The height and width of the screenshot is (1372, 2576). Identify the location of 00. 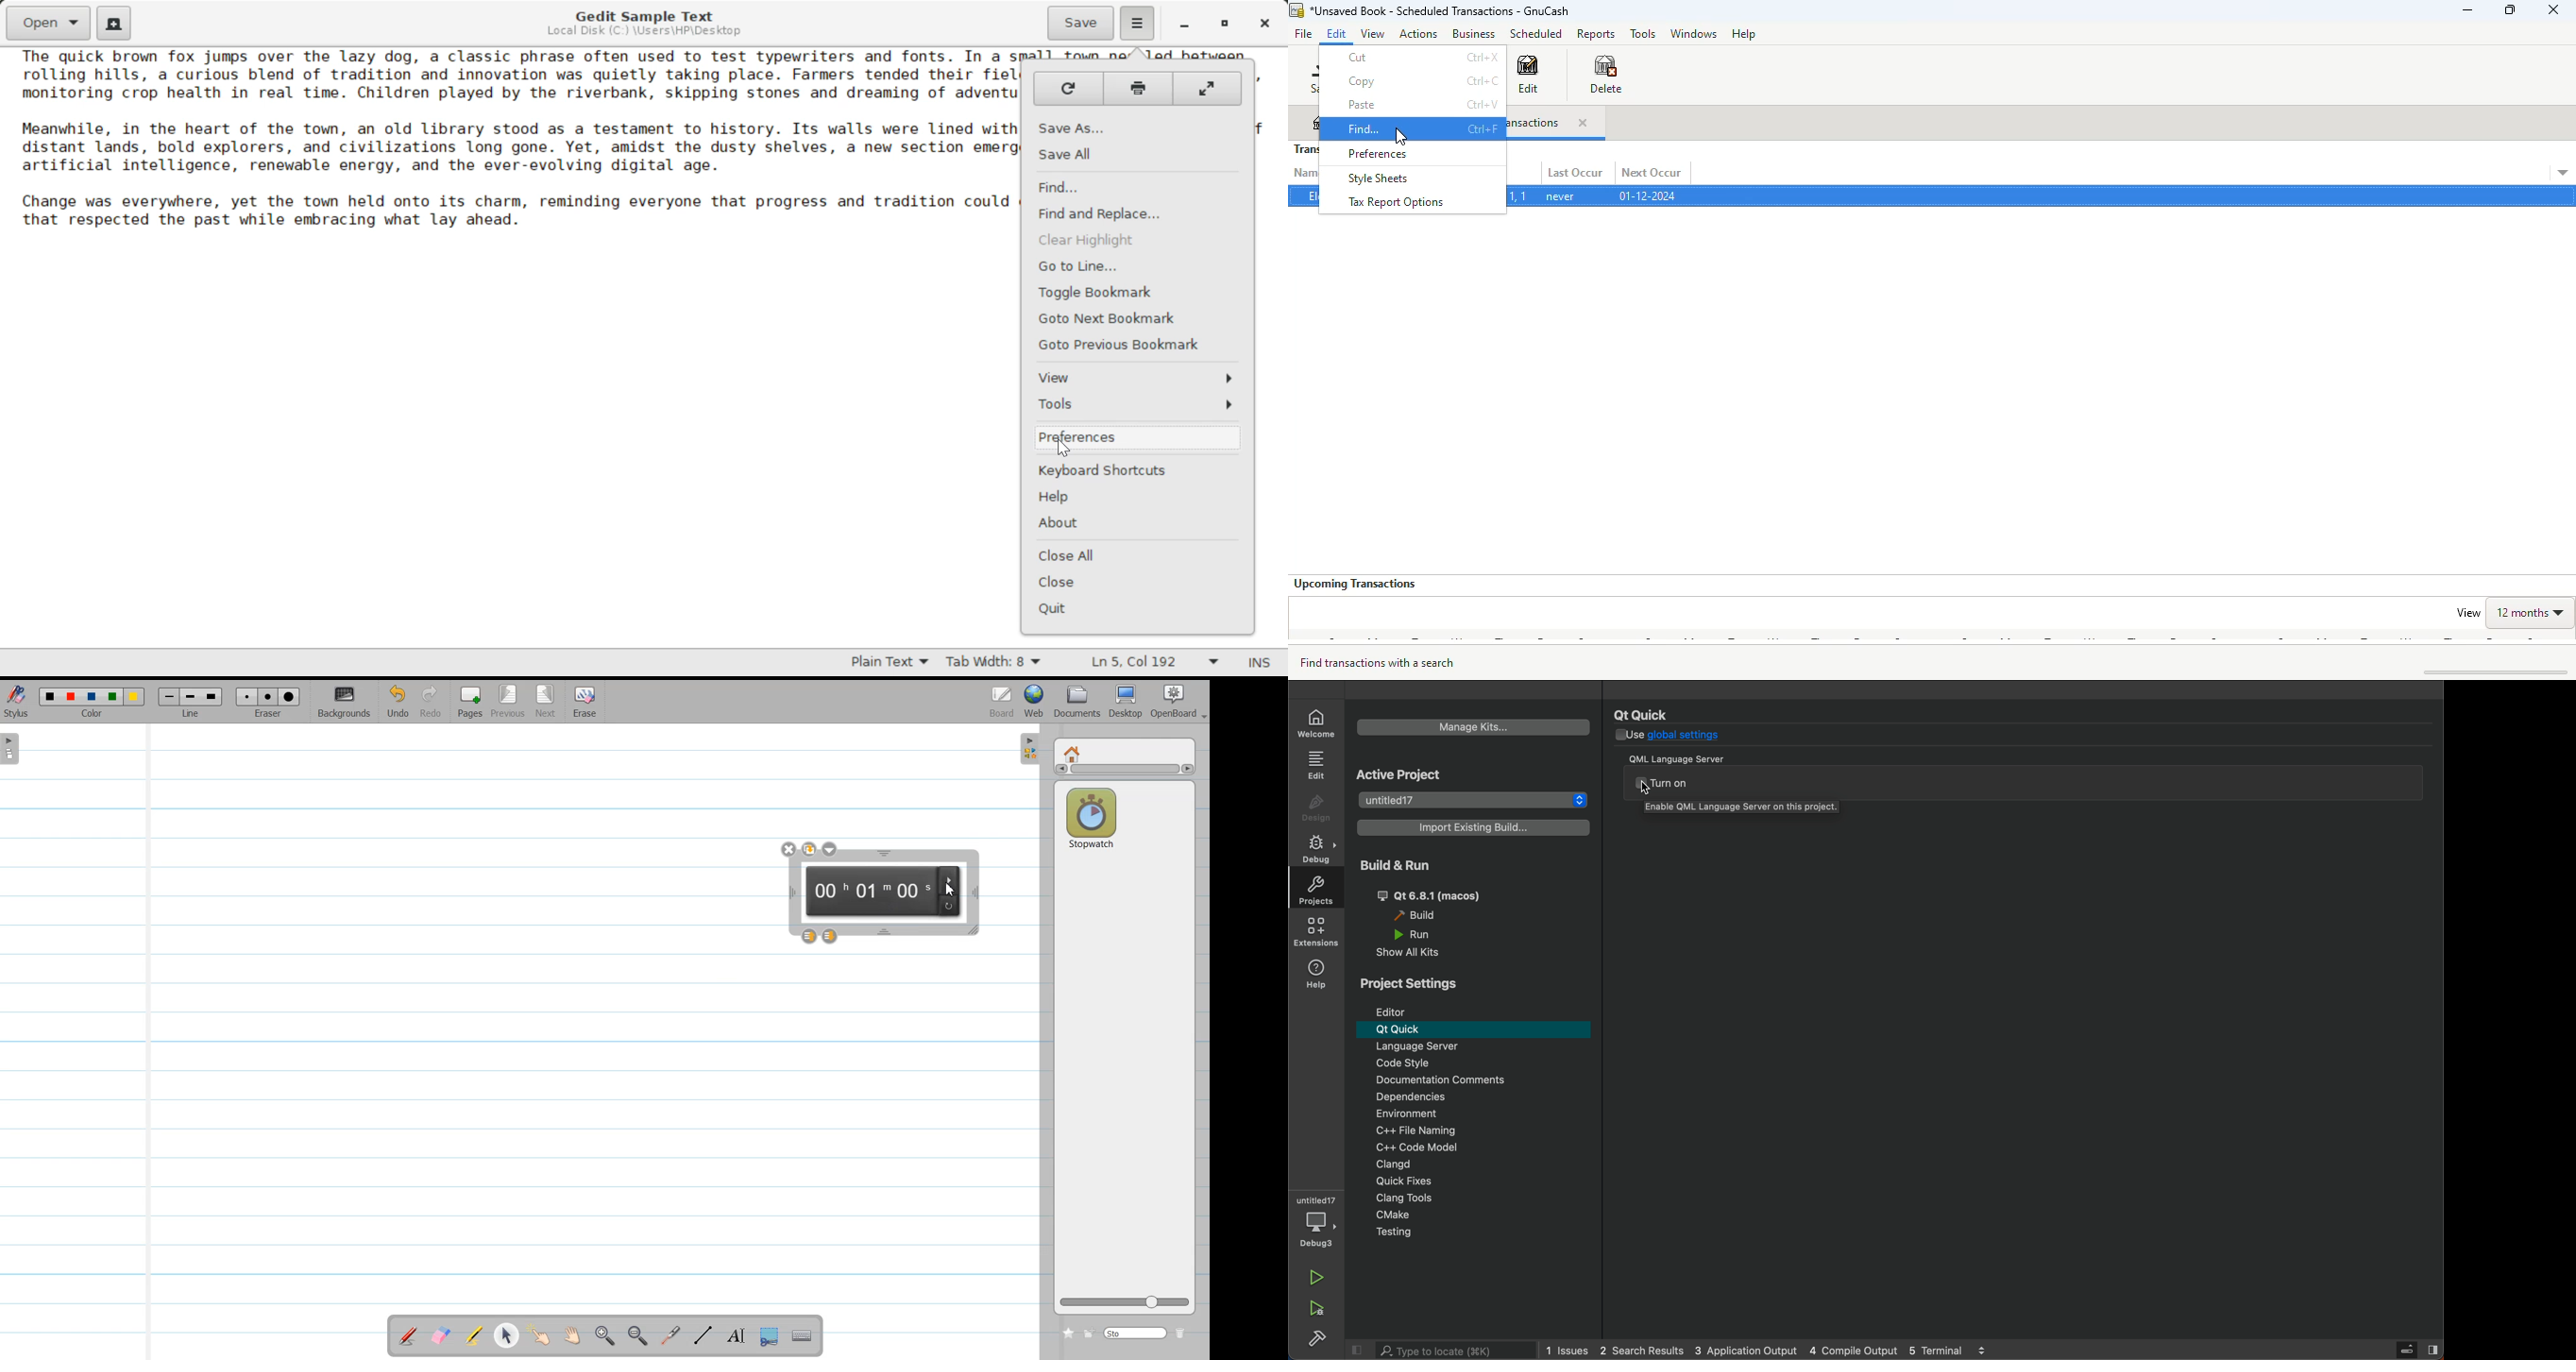
(829, 891).